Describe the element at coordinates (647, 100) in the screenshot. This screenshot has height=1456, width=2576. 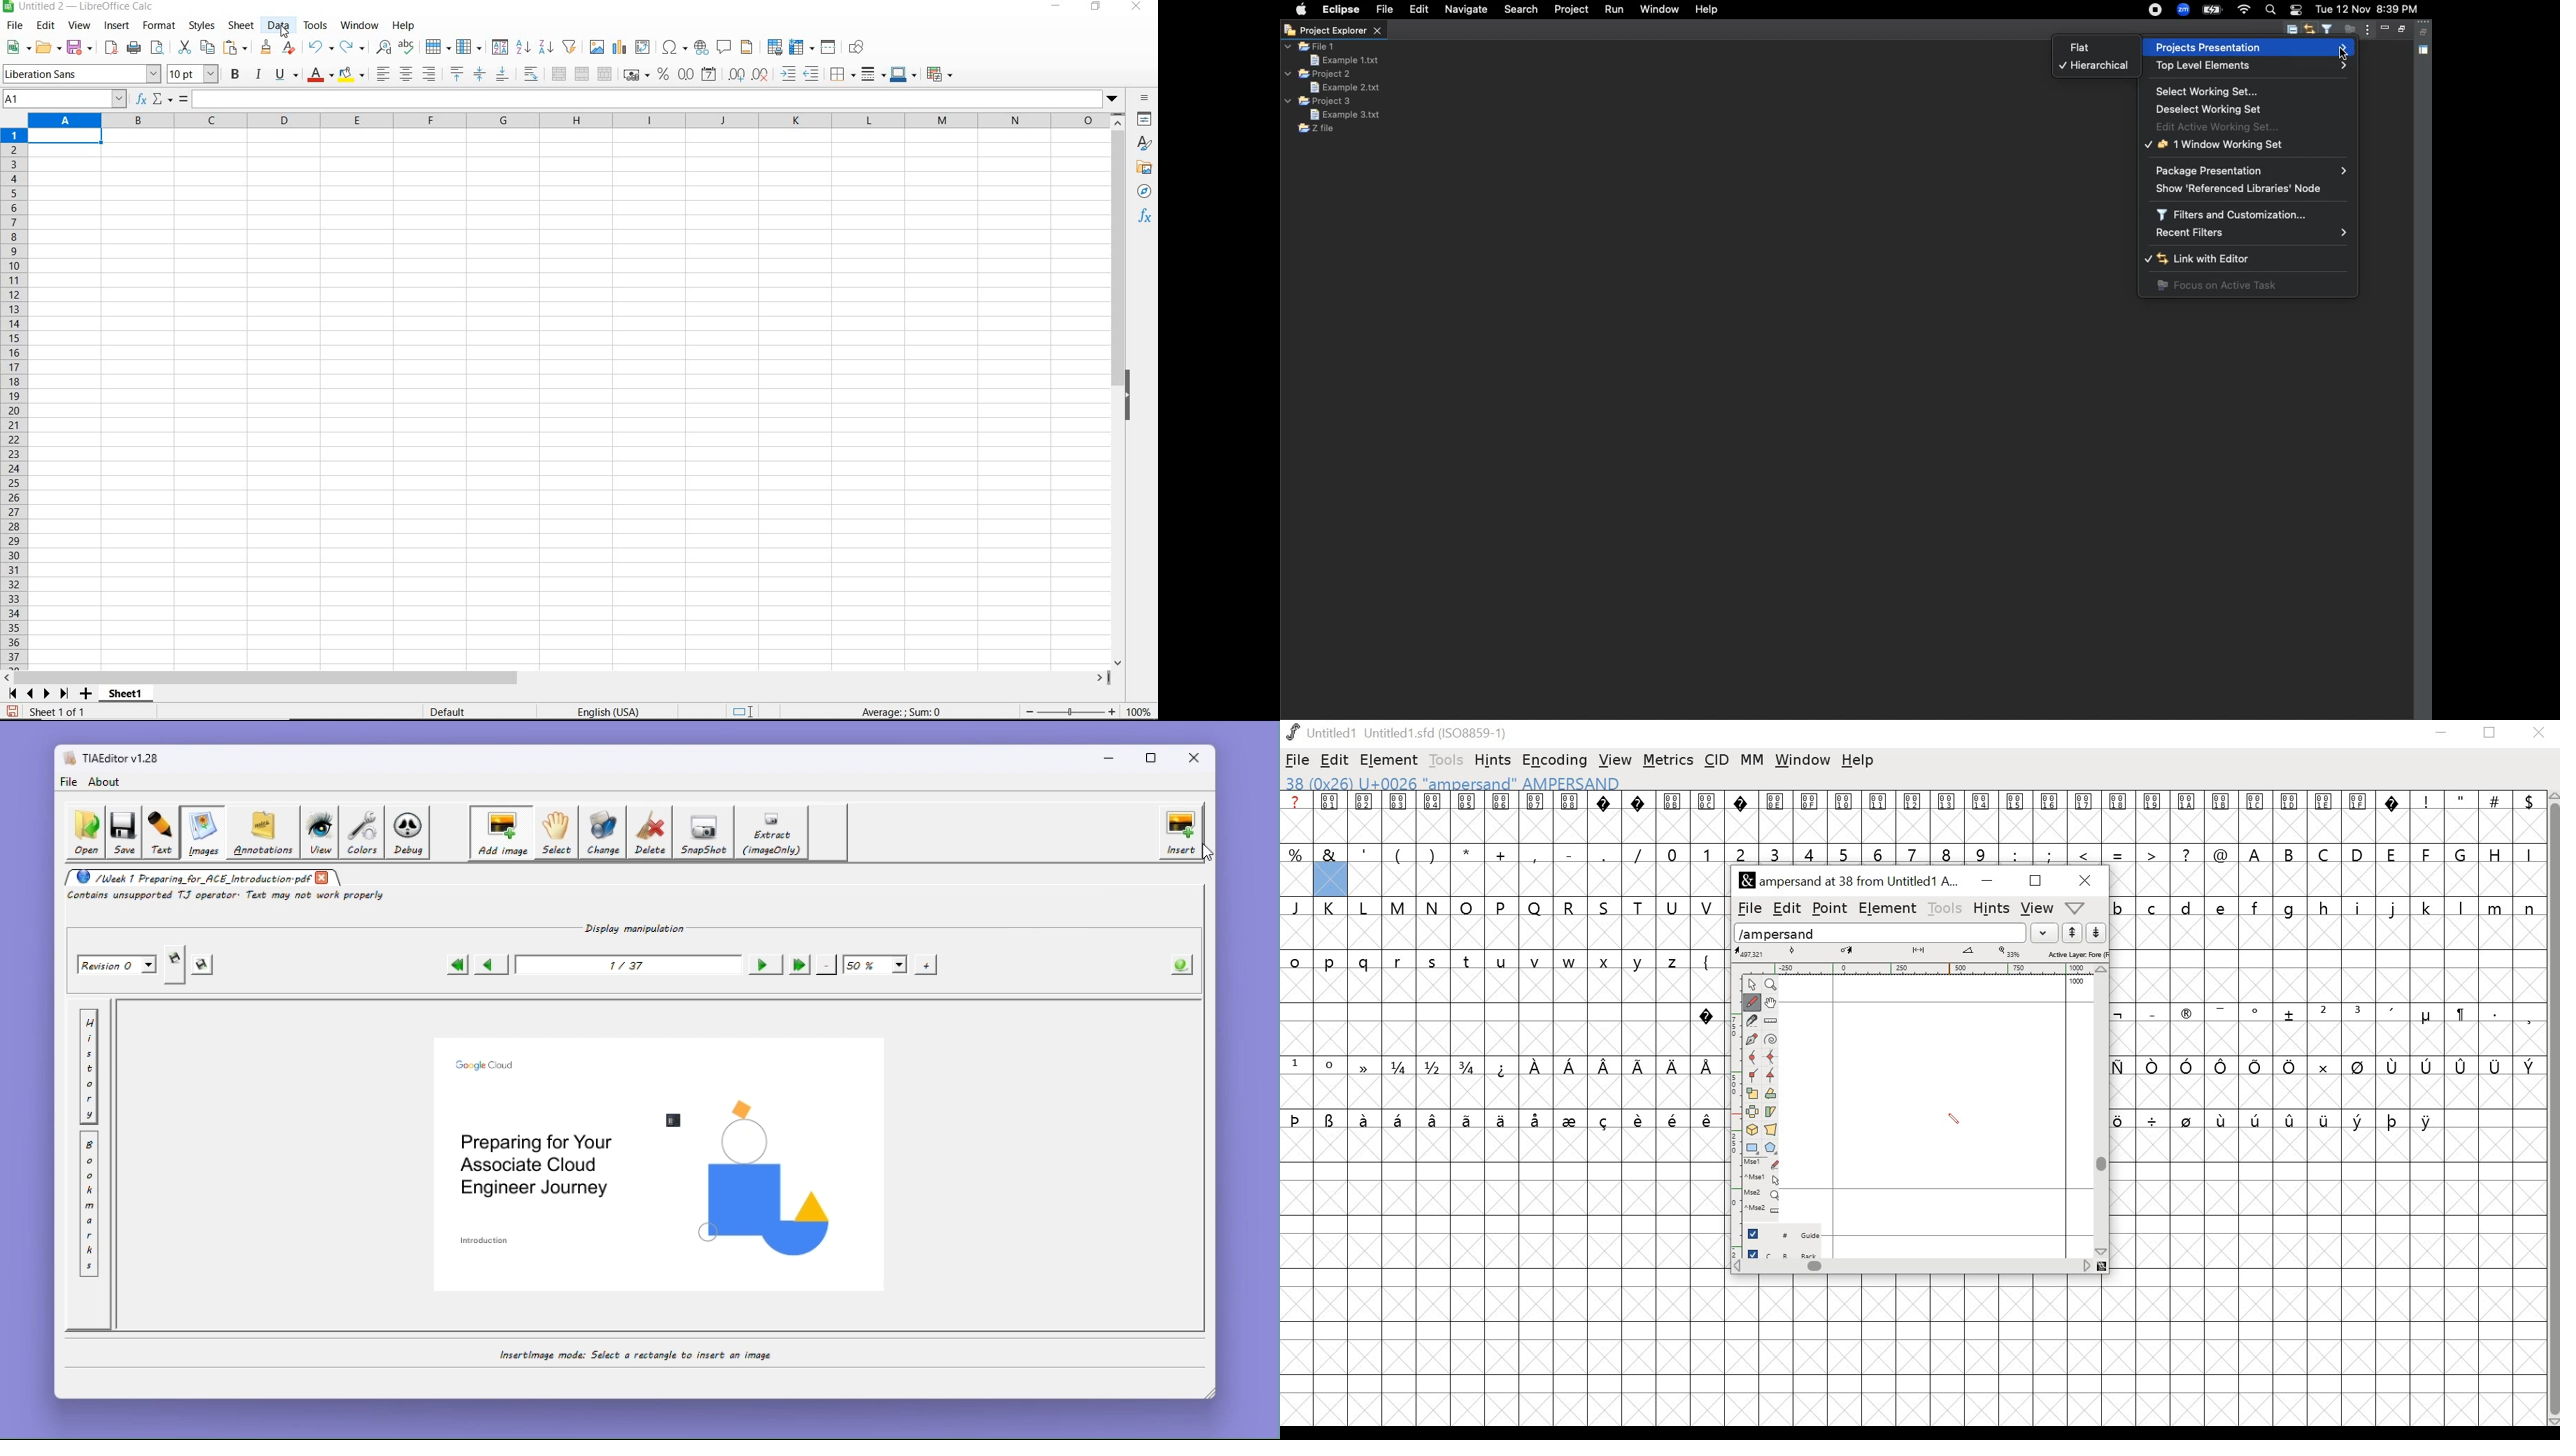
I see `expand formula bar/input line` at that location.